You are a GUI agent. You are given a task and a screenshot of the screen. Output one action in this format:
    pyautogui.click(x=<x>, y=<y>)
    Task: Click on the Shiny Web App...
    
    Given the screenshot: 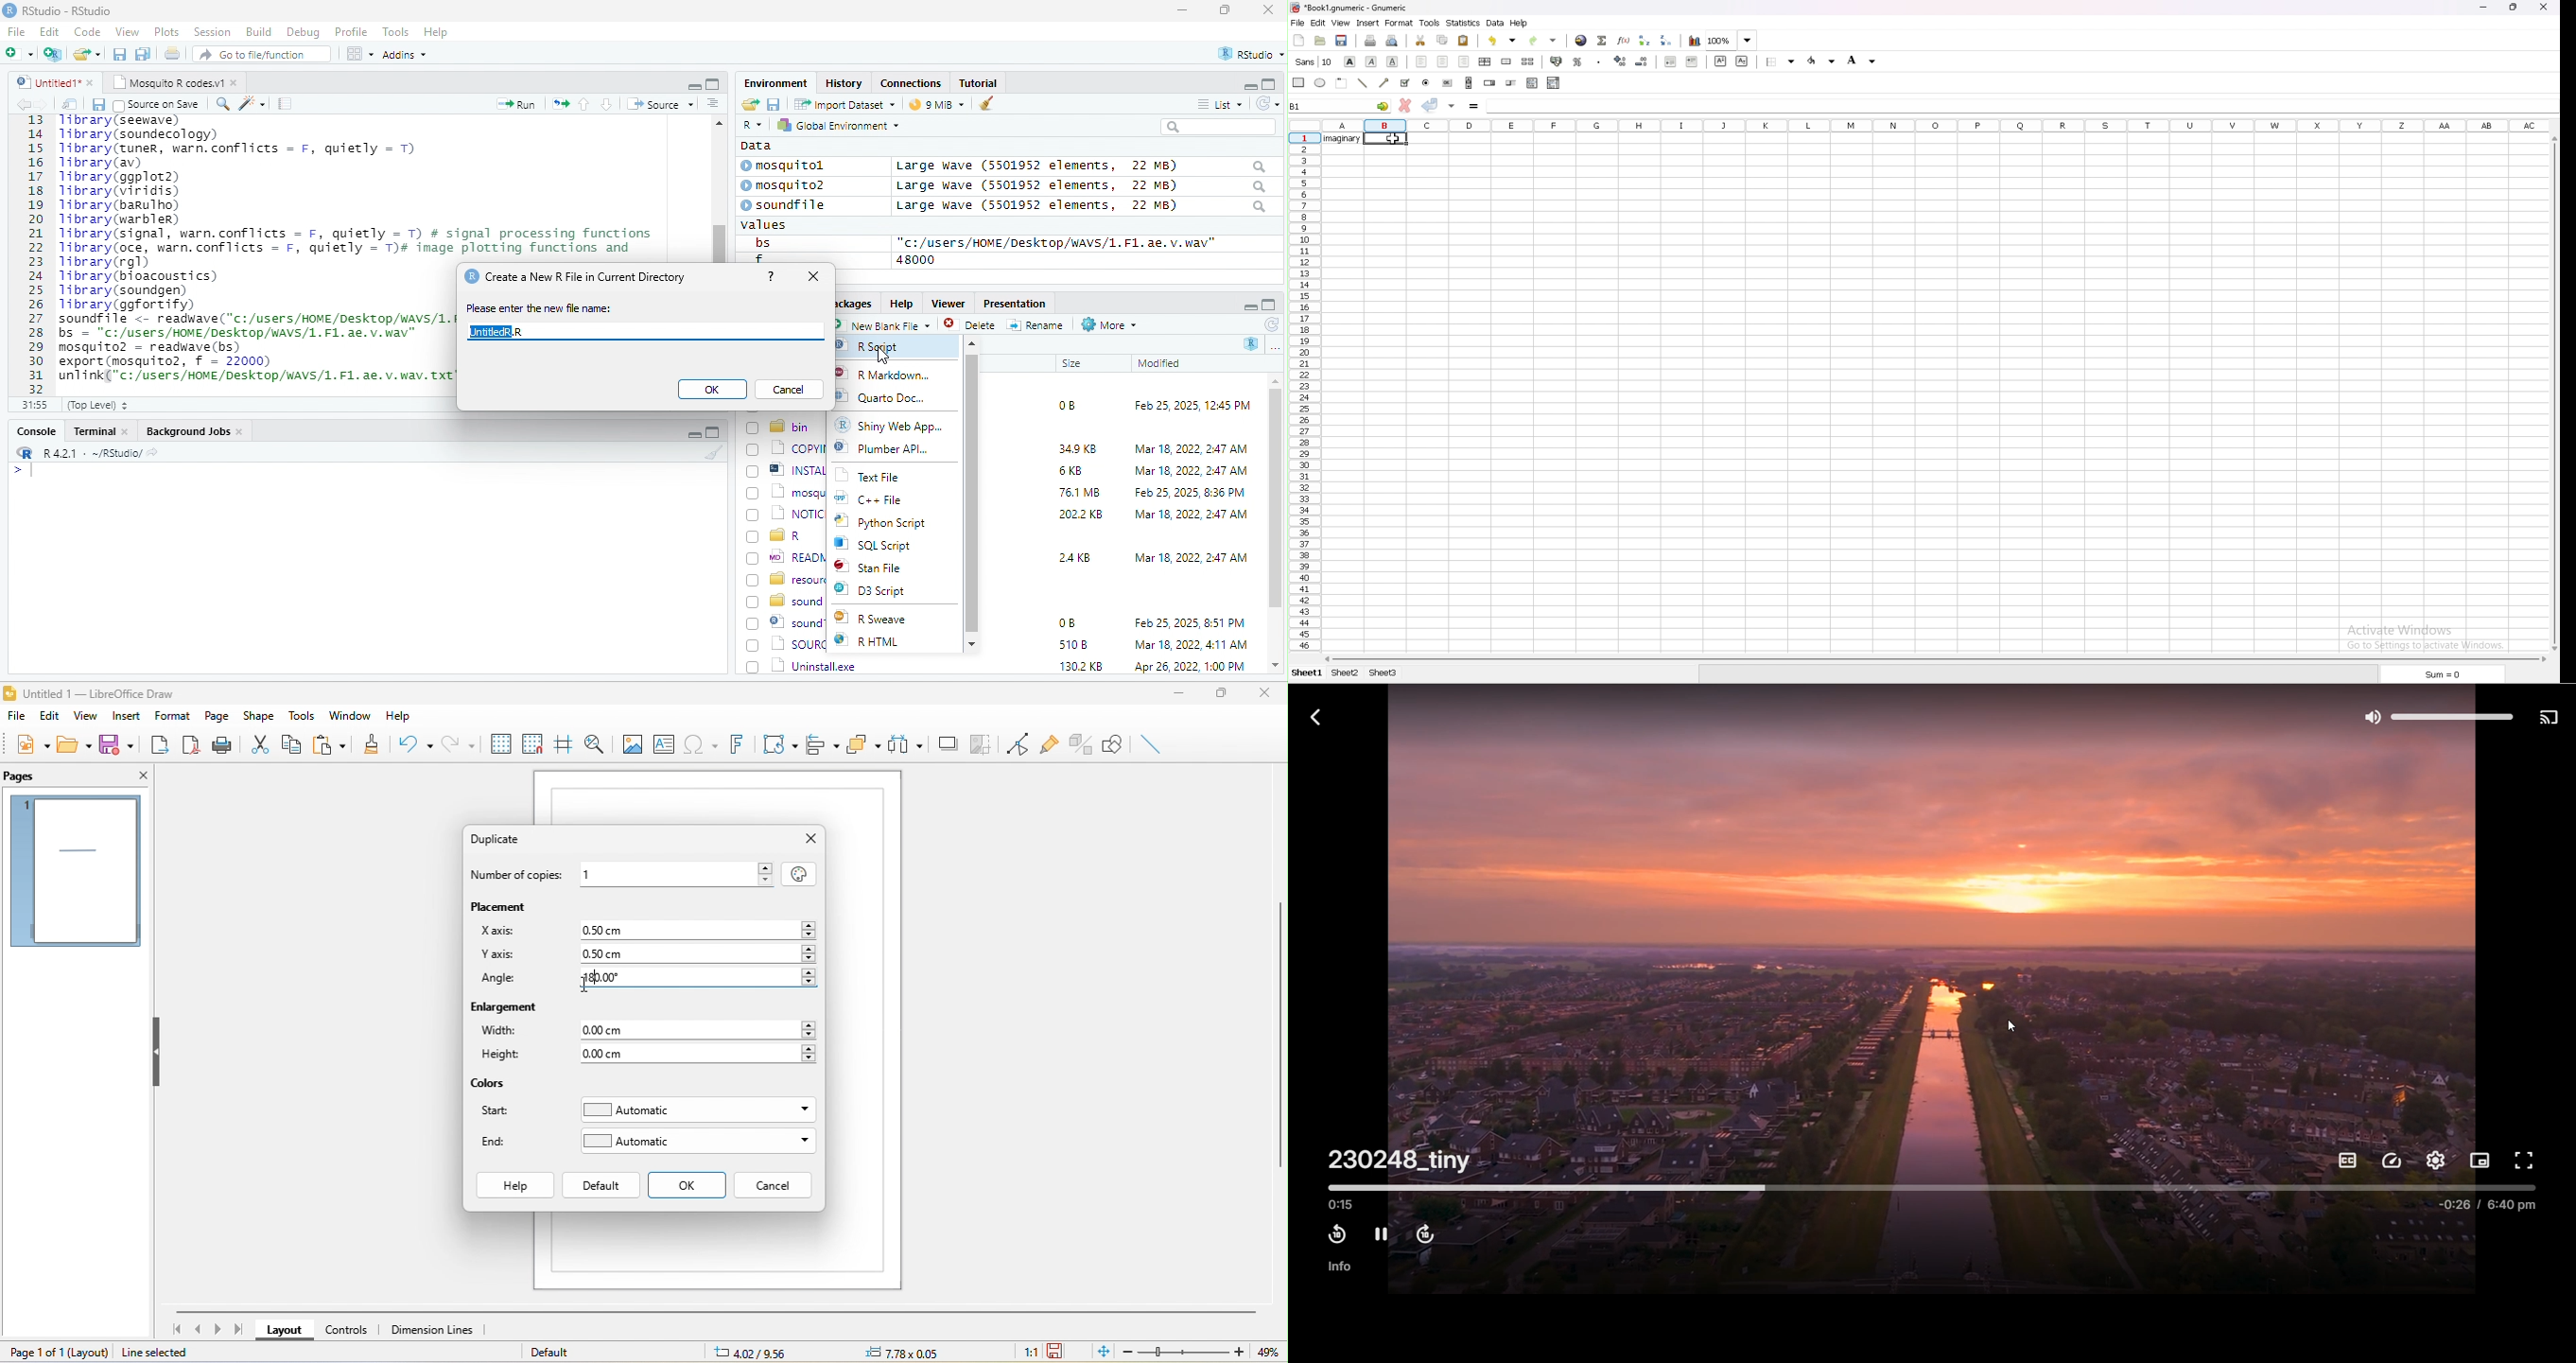 What is the action you would take?
    pyautogui.click(x=899, y=425)
    